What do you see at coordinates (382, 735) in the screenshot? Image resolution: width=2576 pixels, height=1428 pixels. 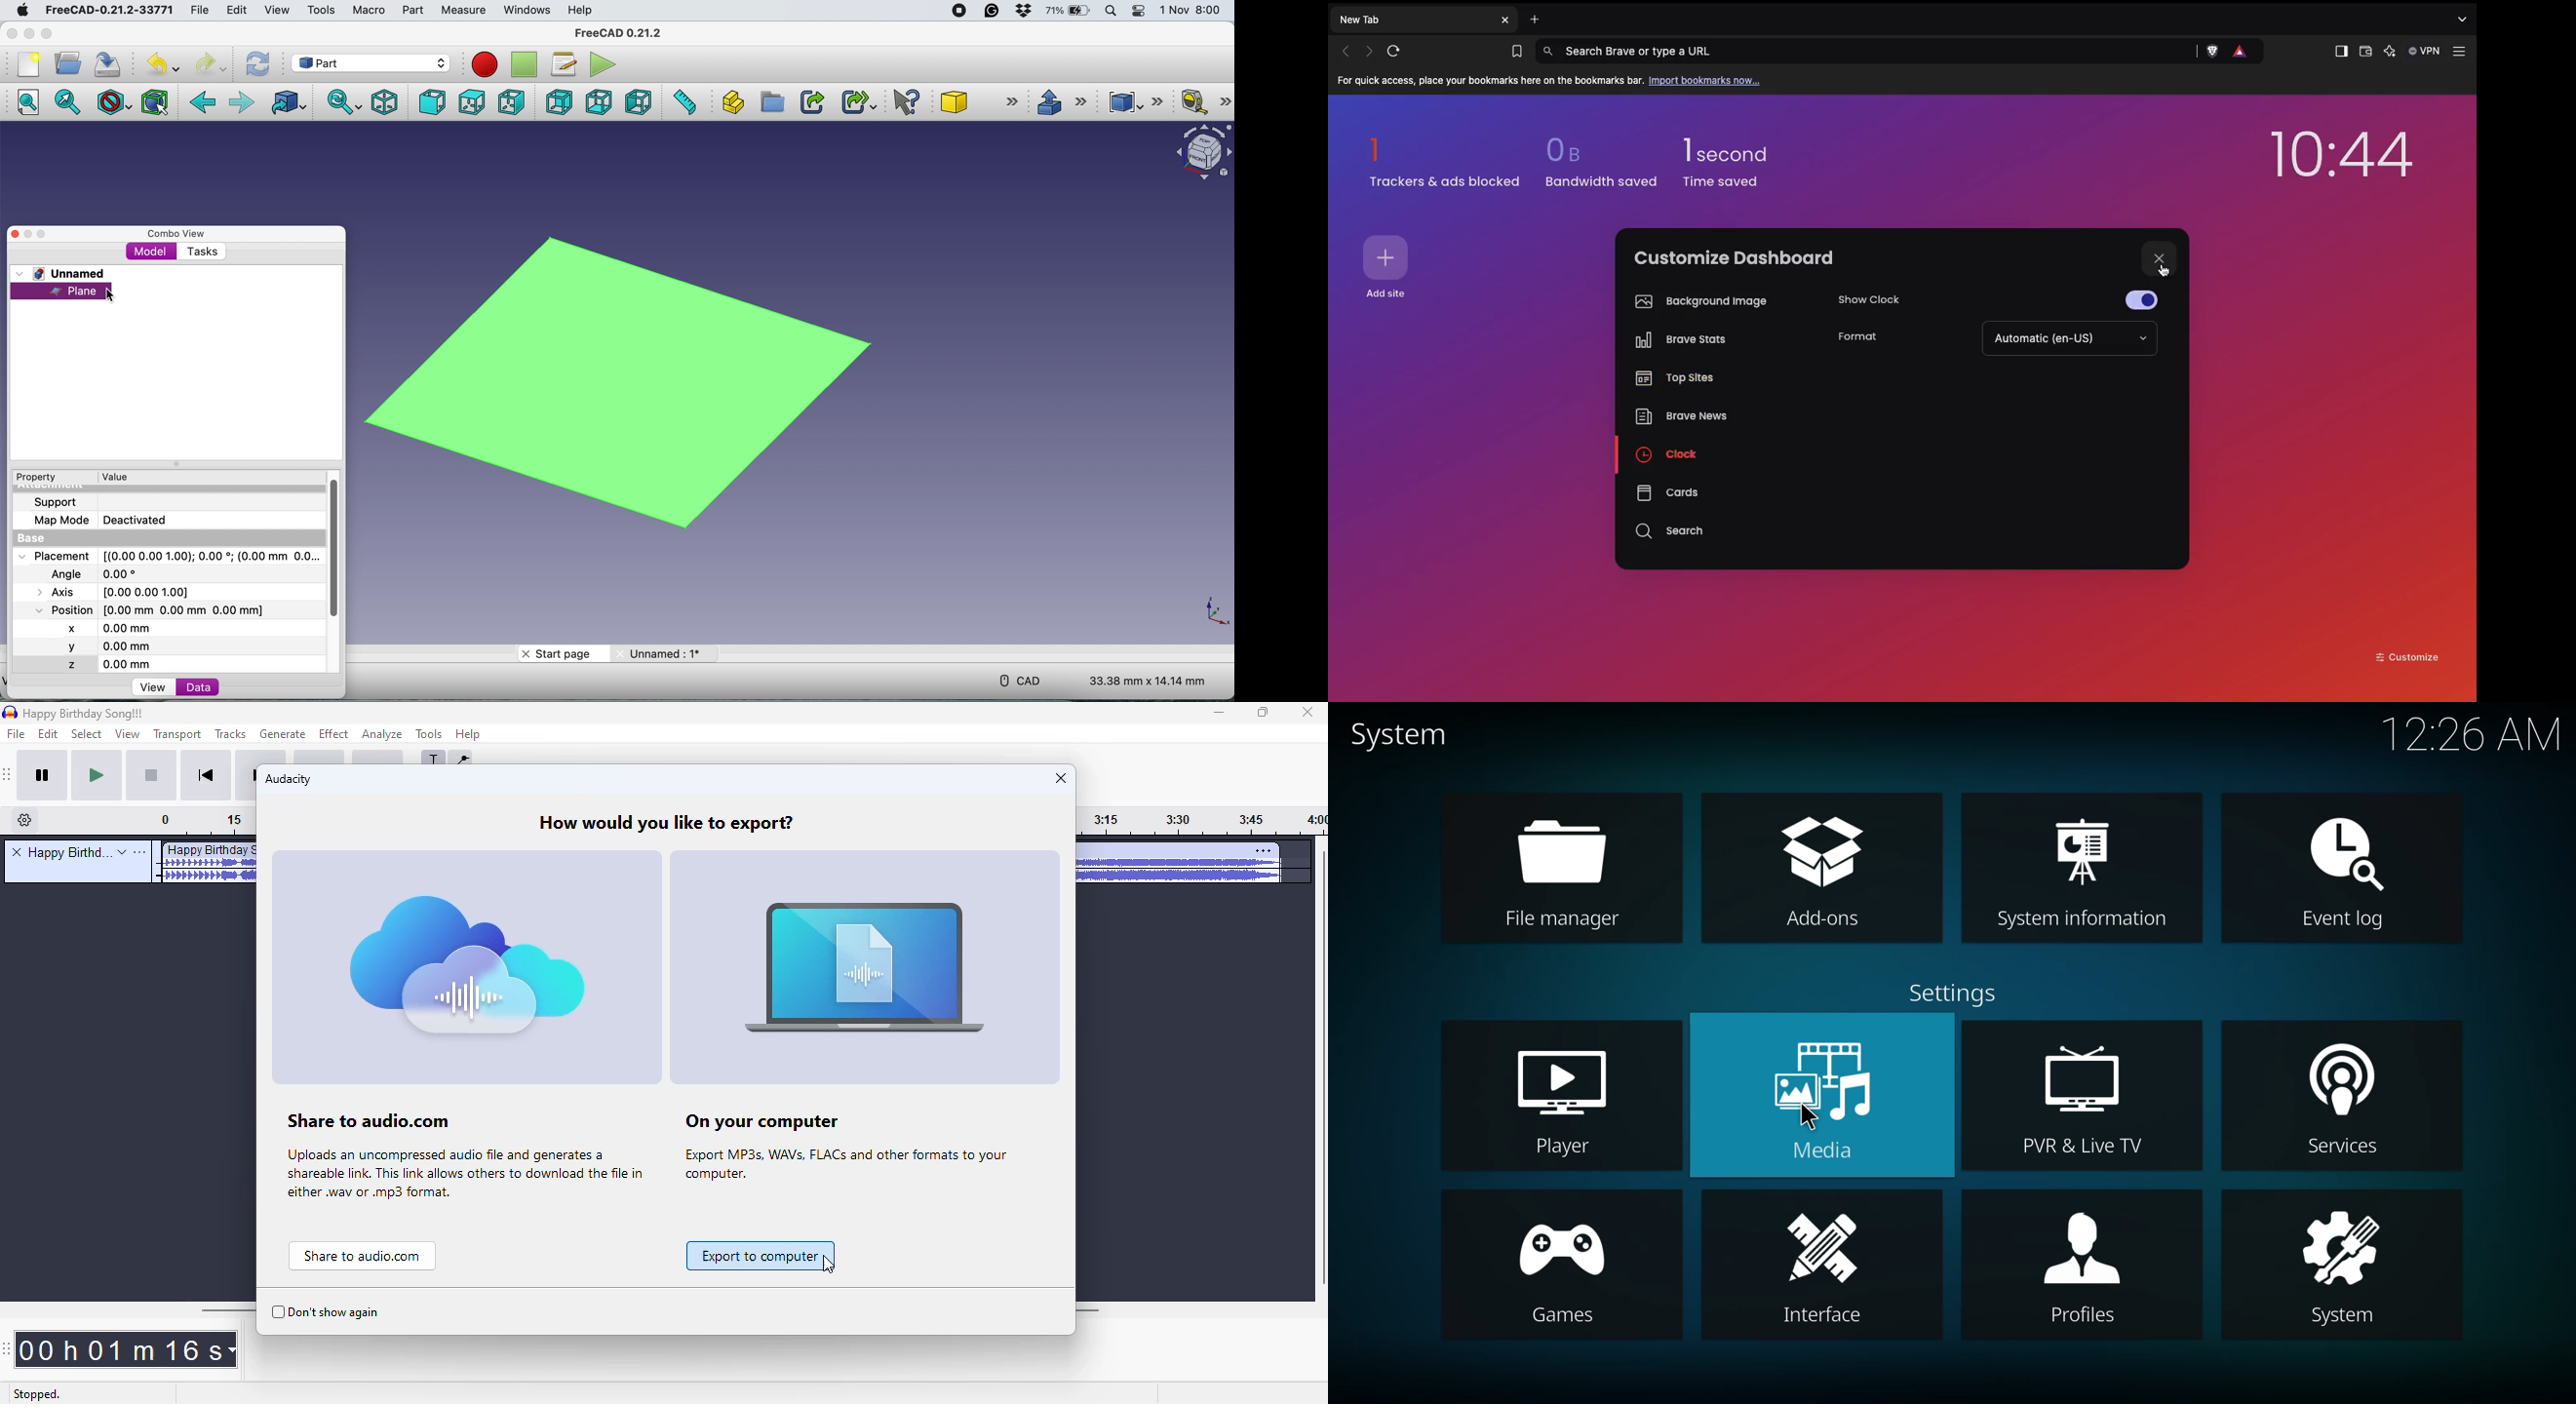 I see `analyze` at bounding box center [382, 735].